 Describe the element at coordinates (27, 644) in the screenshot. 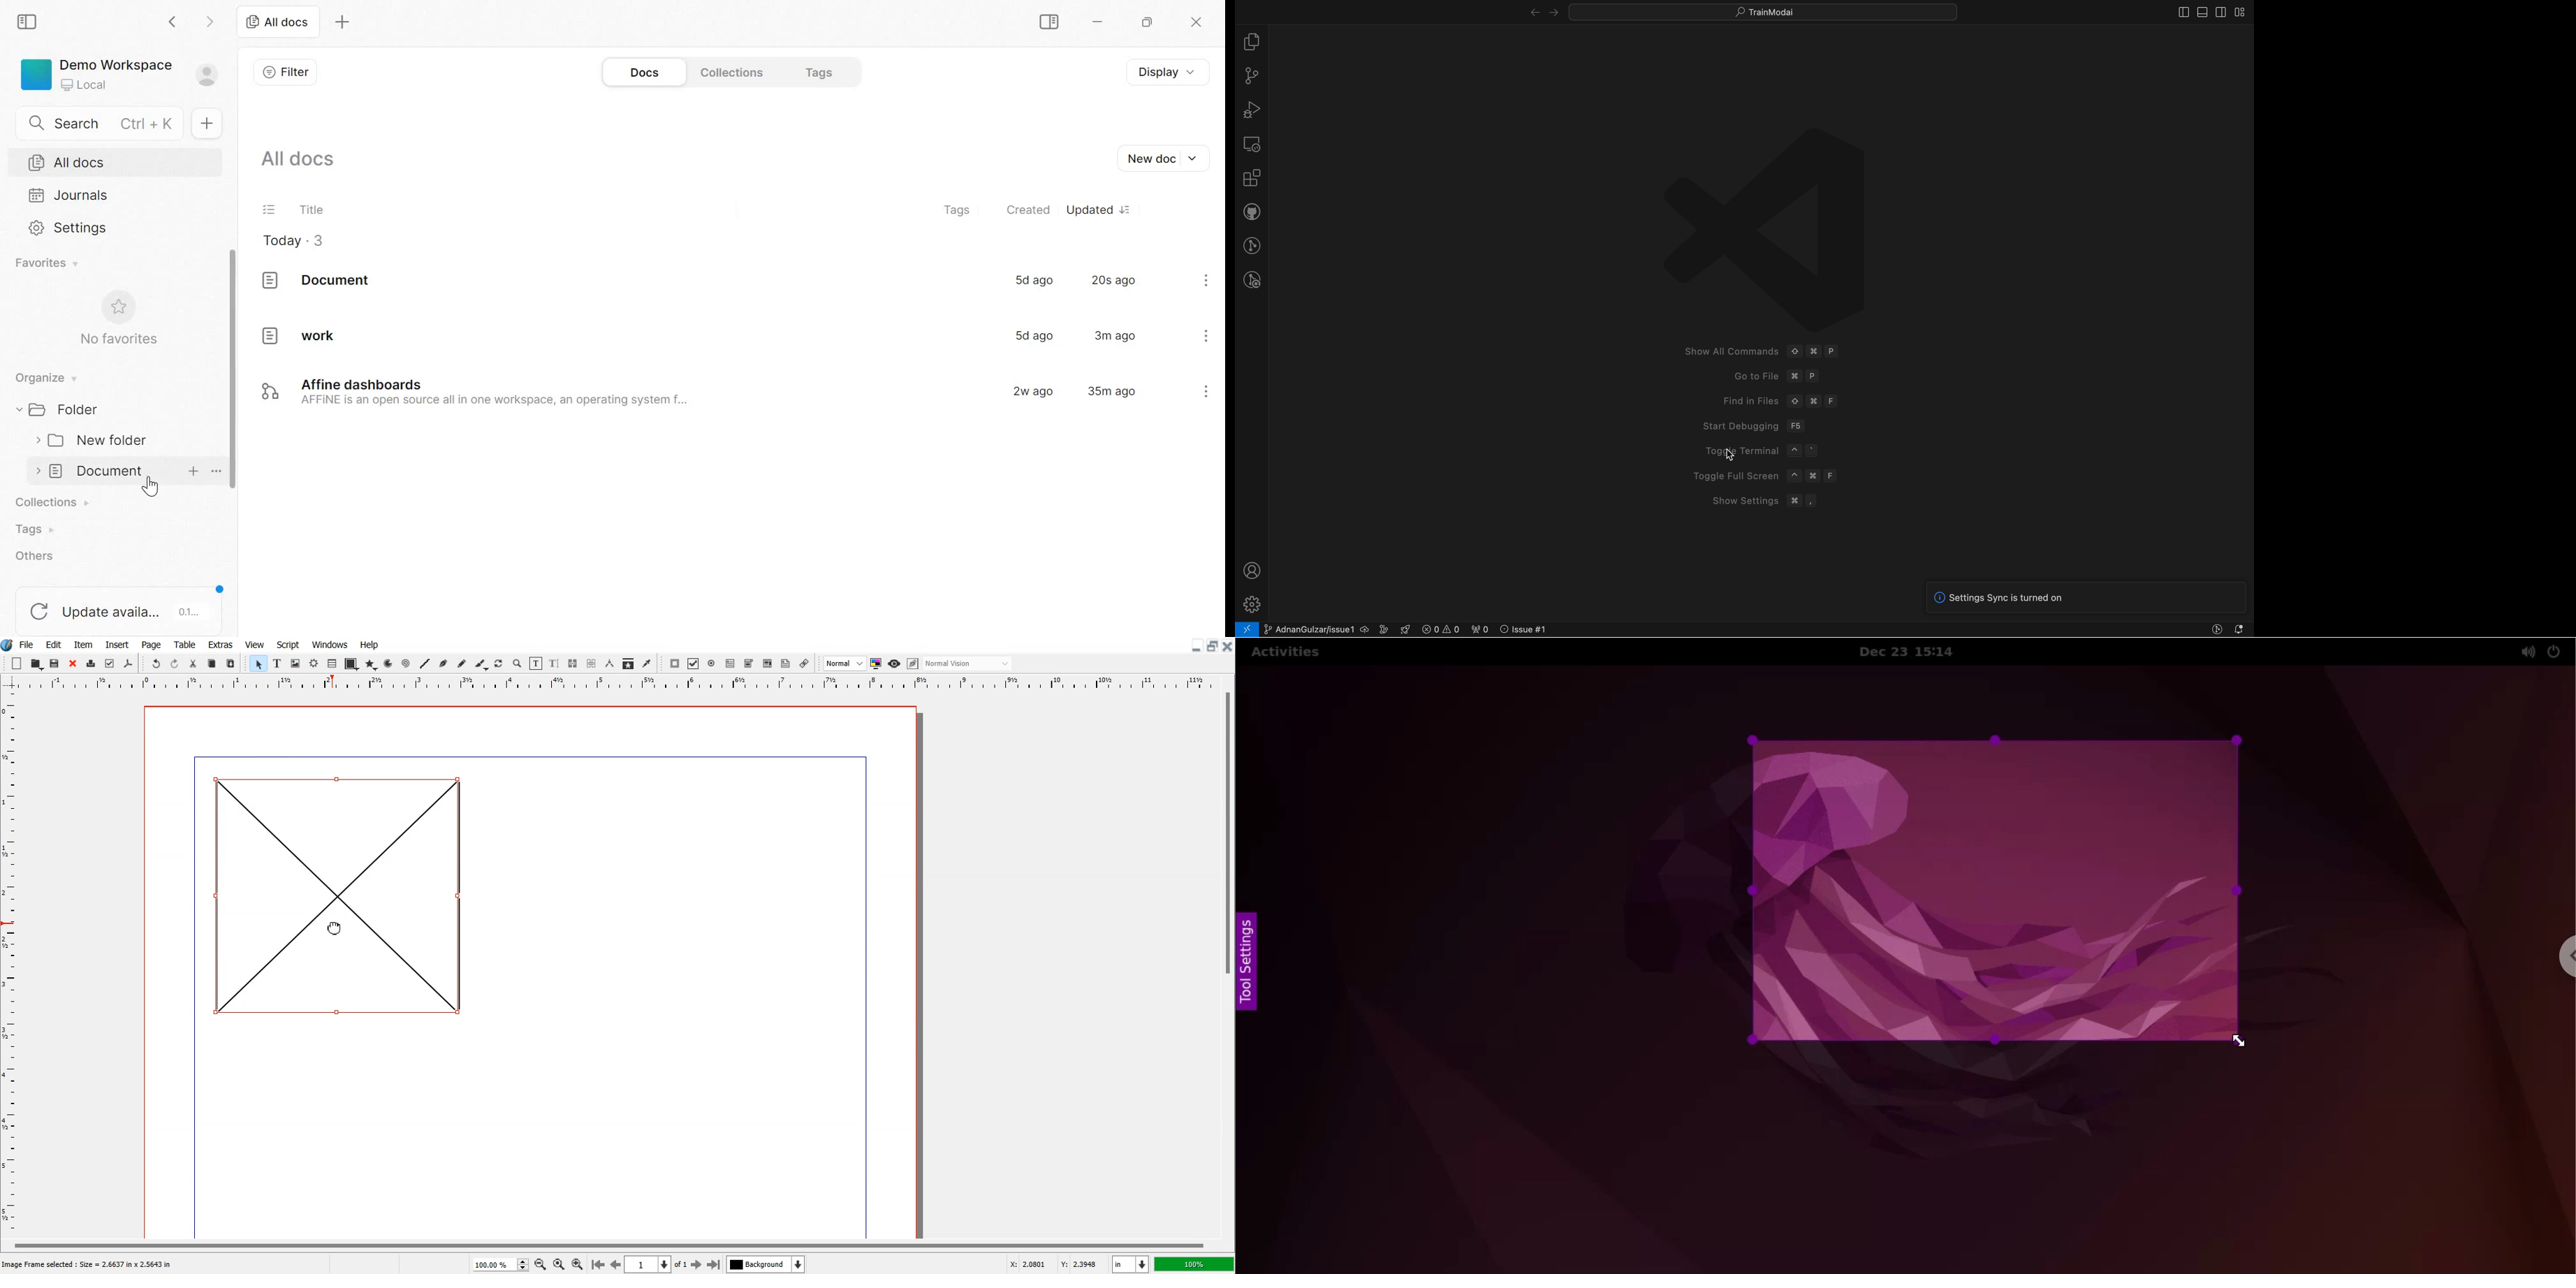

I see `File` at that location.